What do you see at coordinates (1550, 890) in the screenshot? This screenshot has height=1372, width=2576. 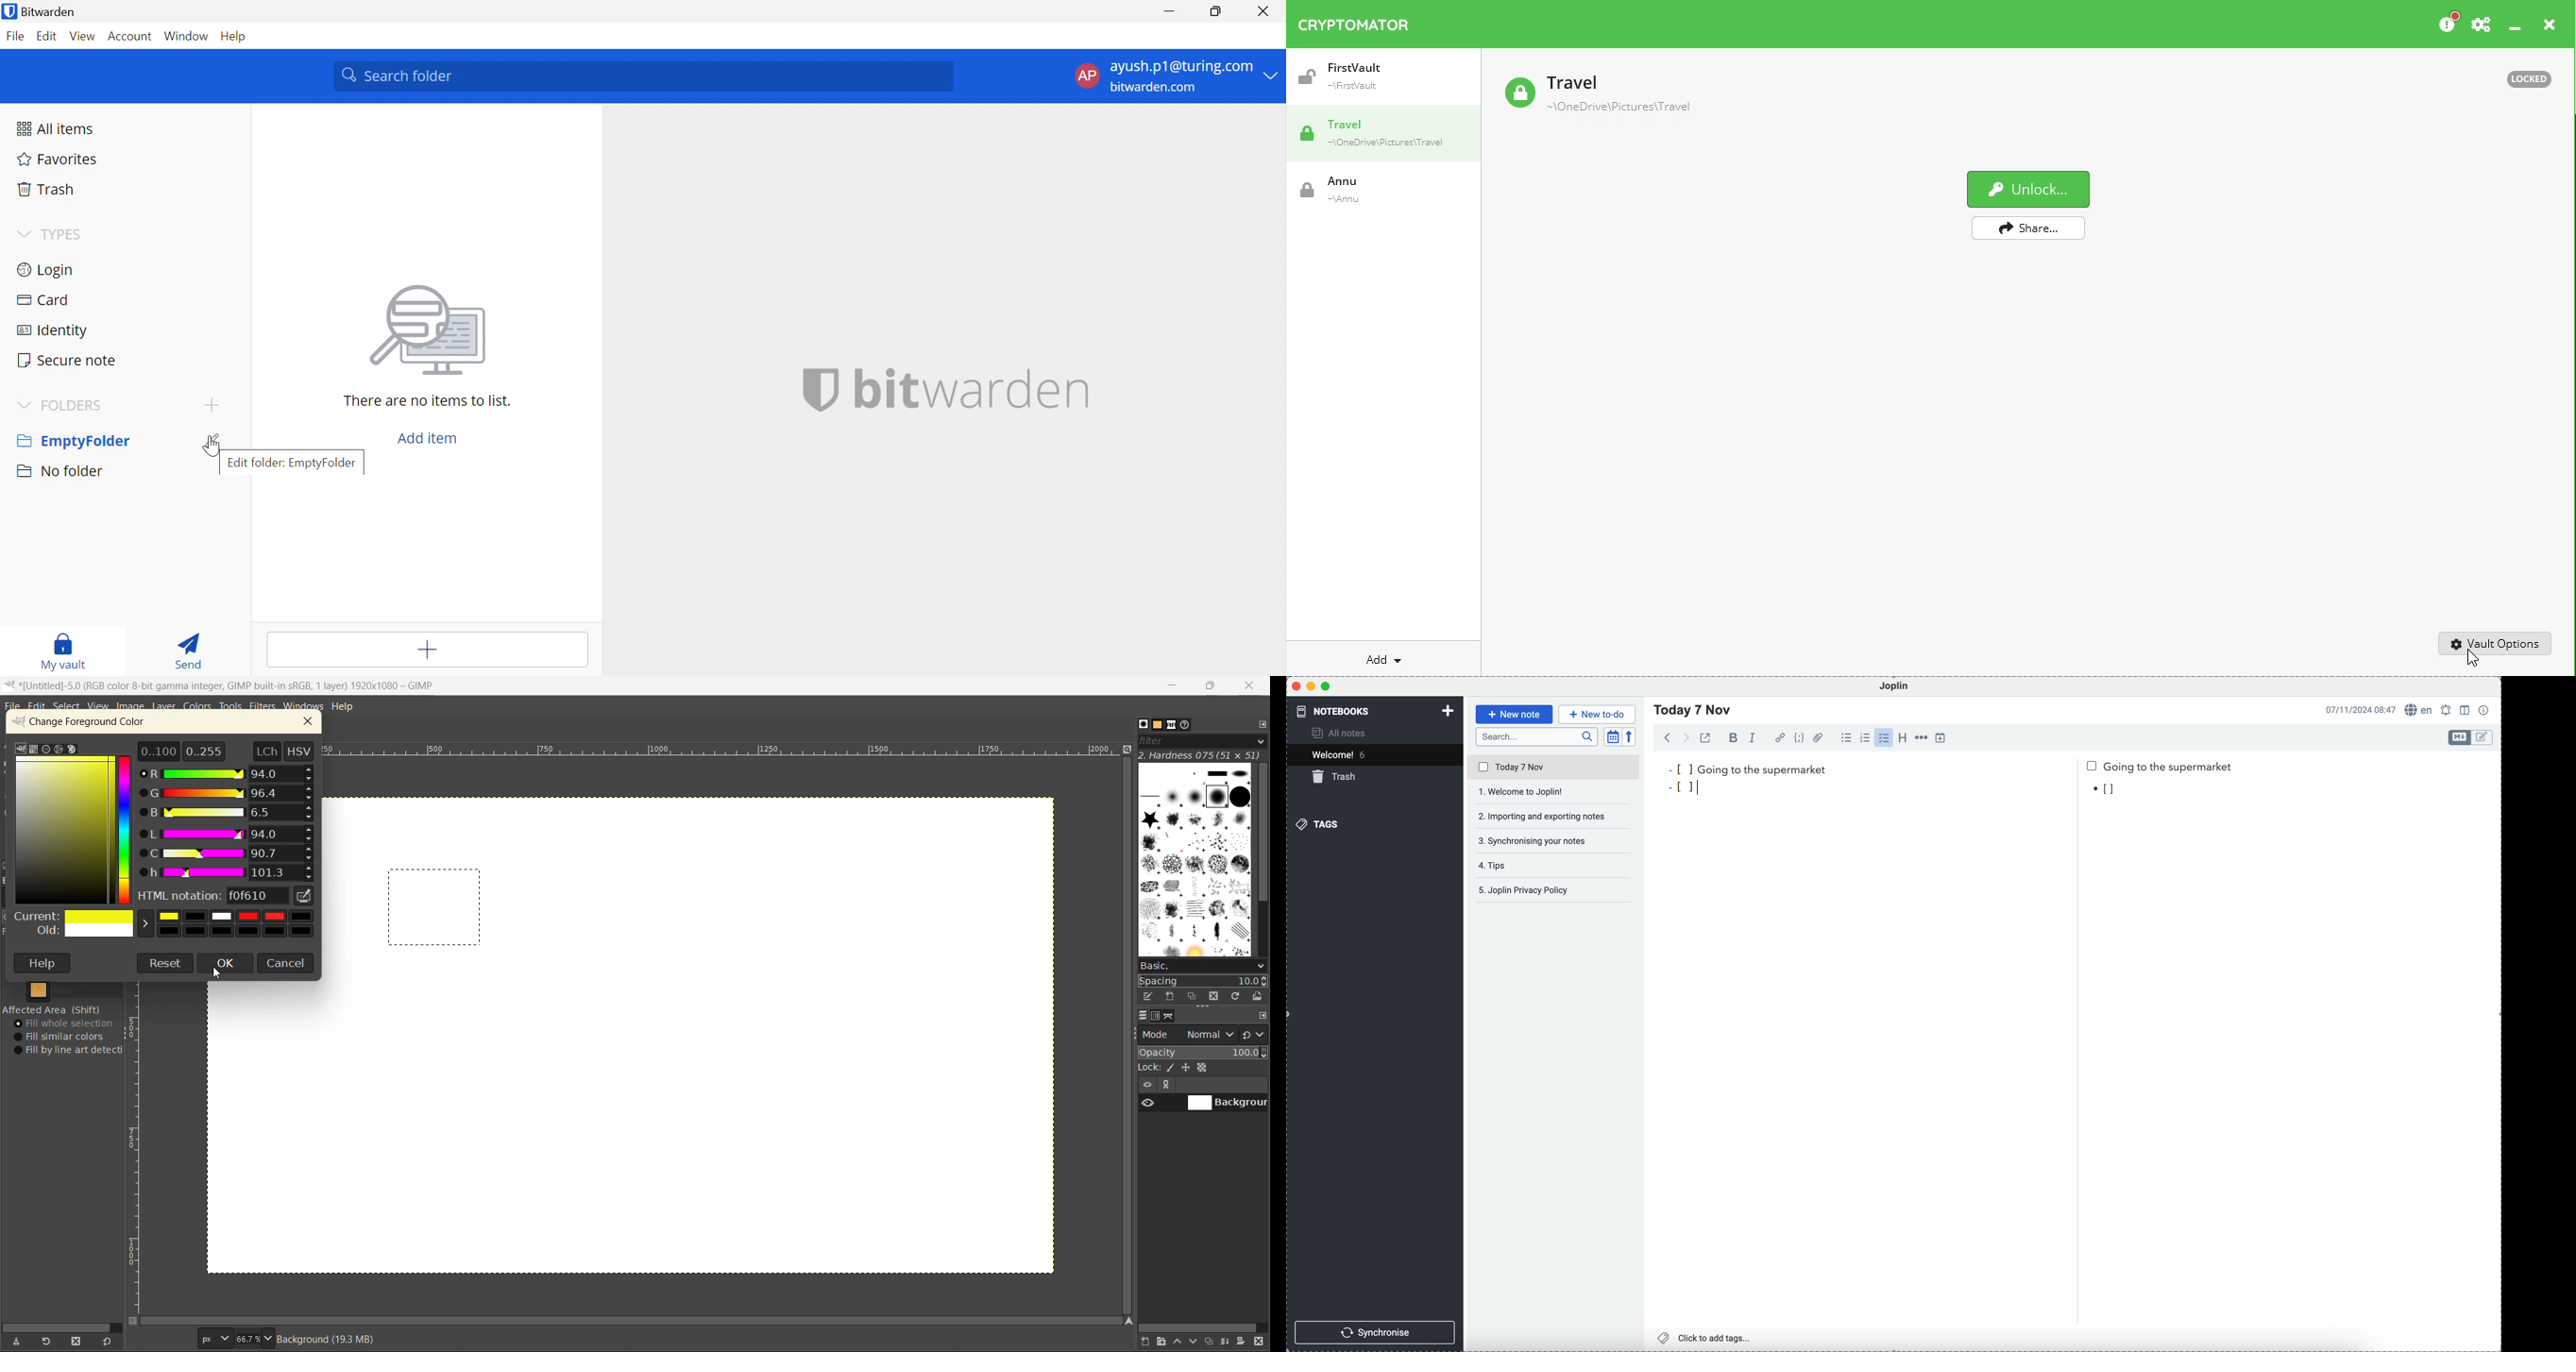 I see `Joplin privacy policy` at bounding box center [1550, 890].